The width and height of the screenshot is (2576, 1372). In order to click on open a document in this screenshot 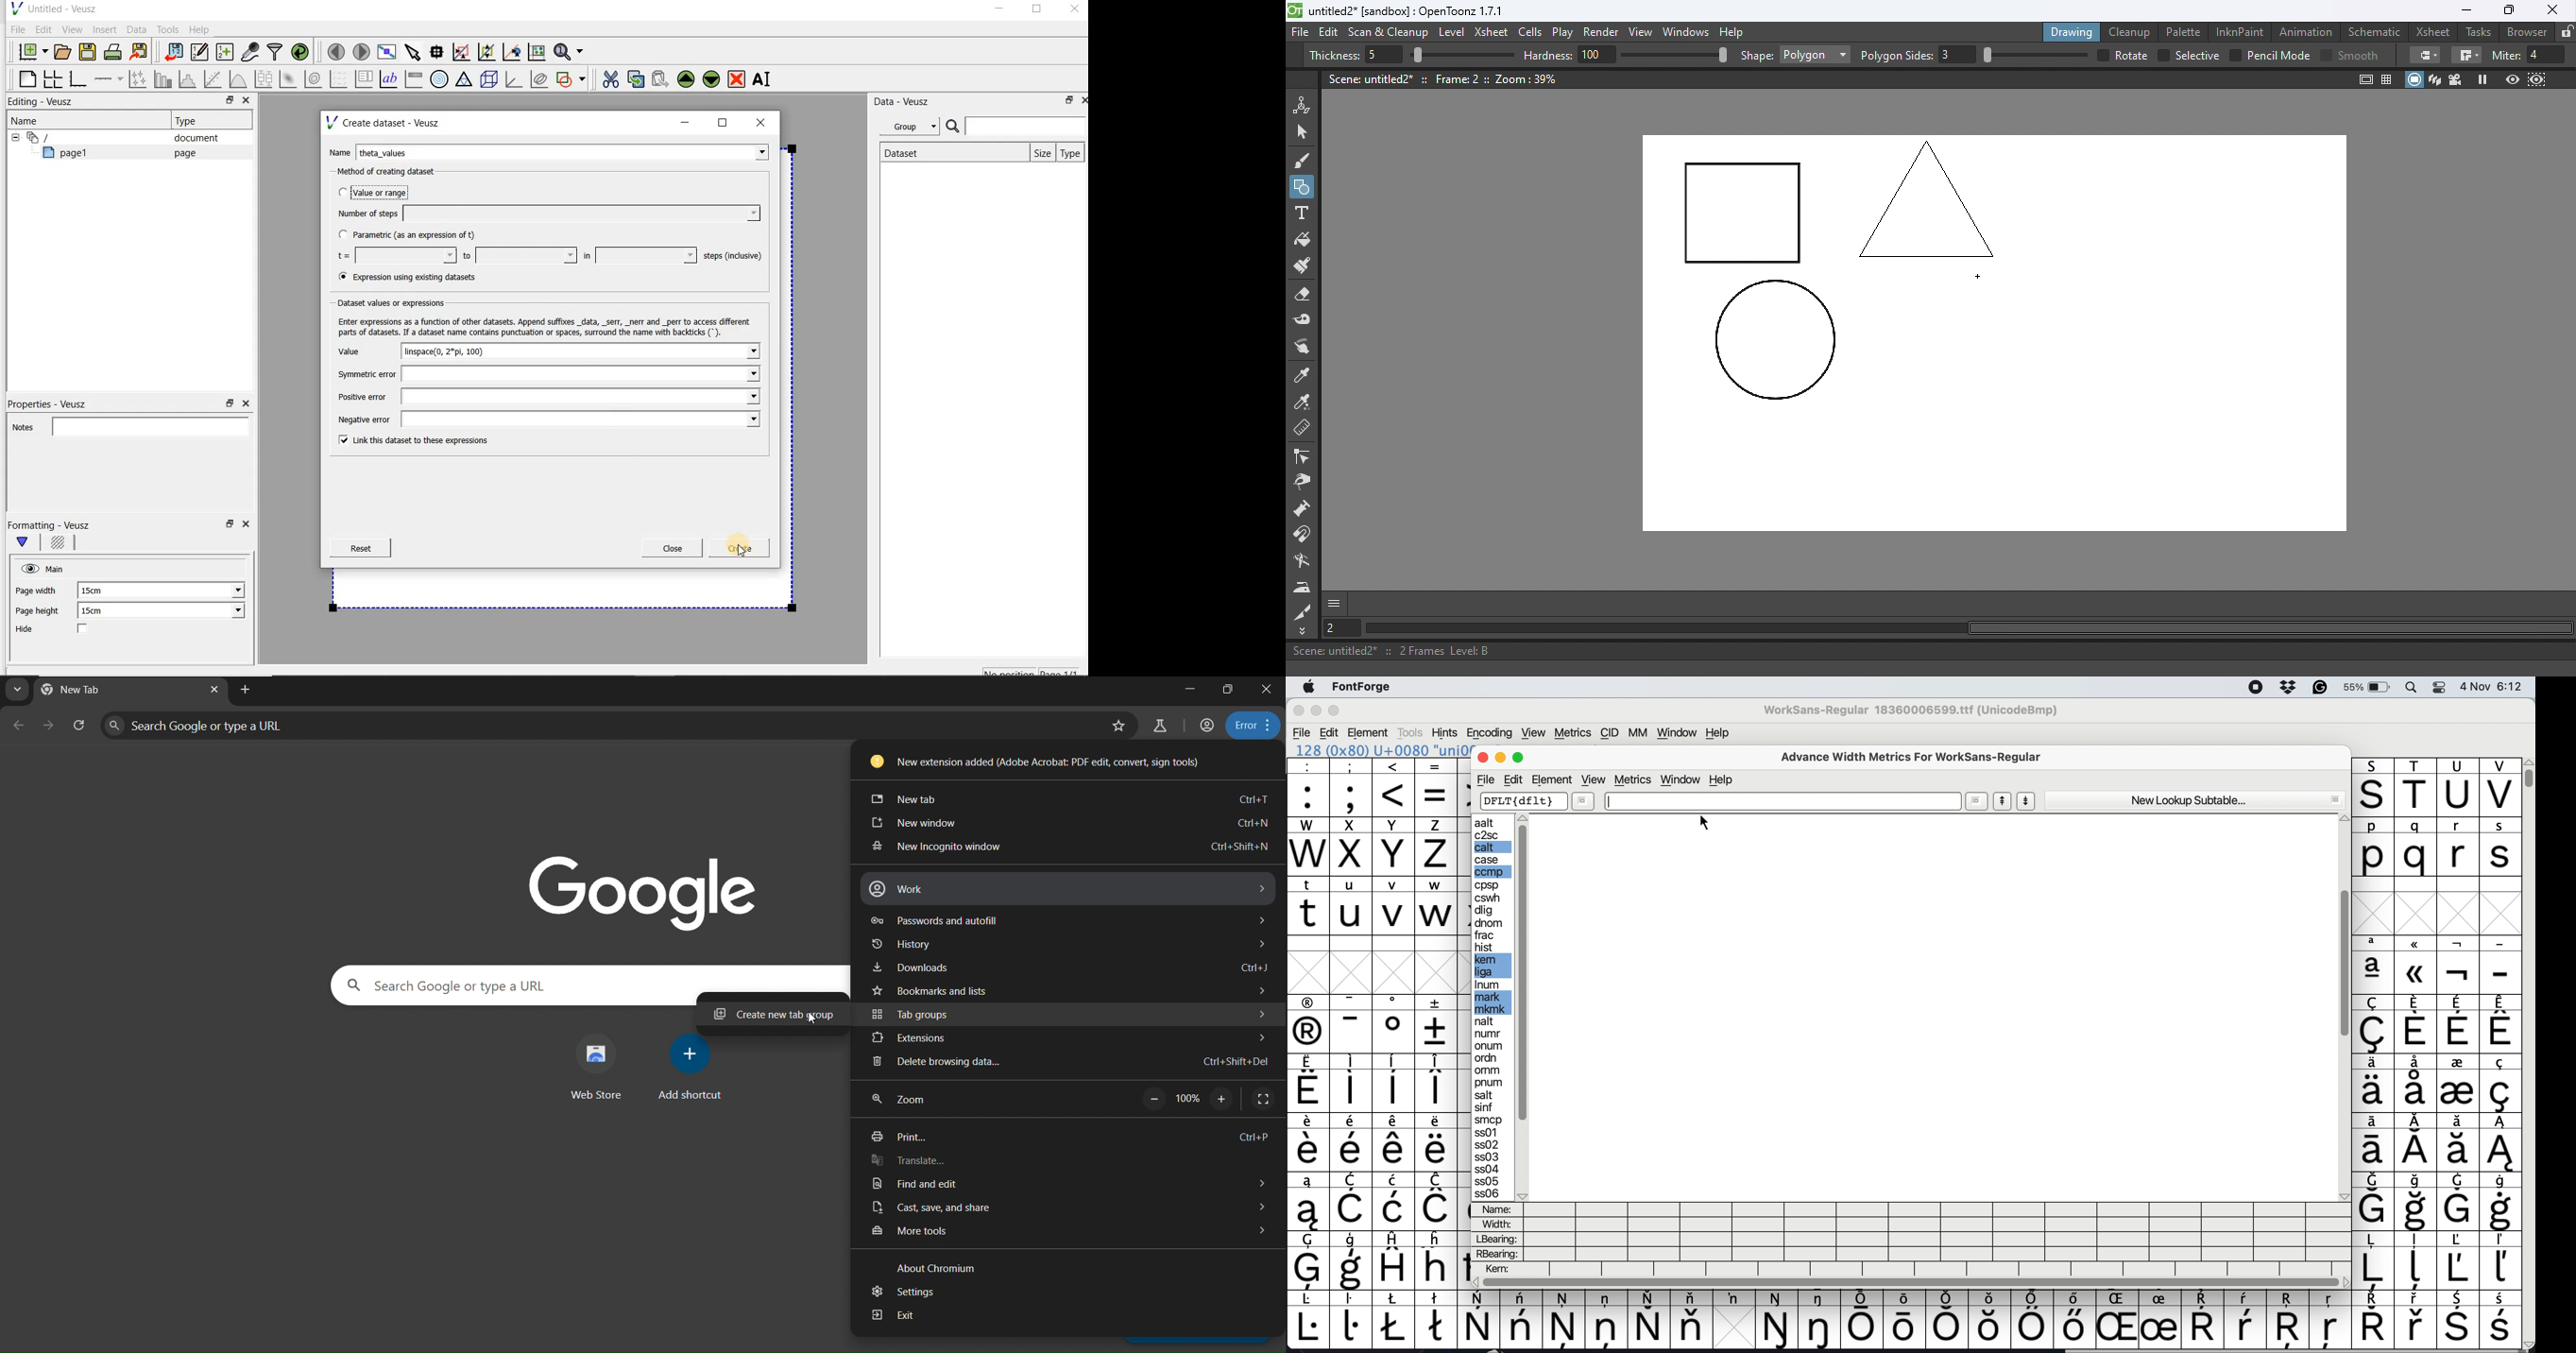, I will do `click(64, 51)`.